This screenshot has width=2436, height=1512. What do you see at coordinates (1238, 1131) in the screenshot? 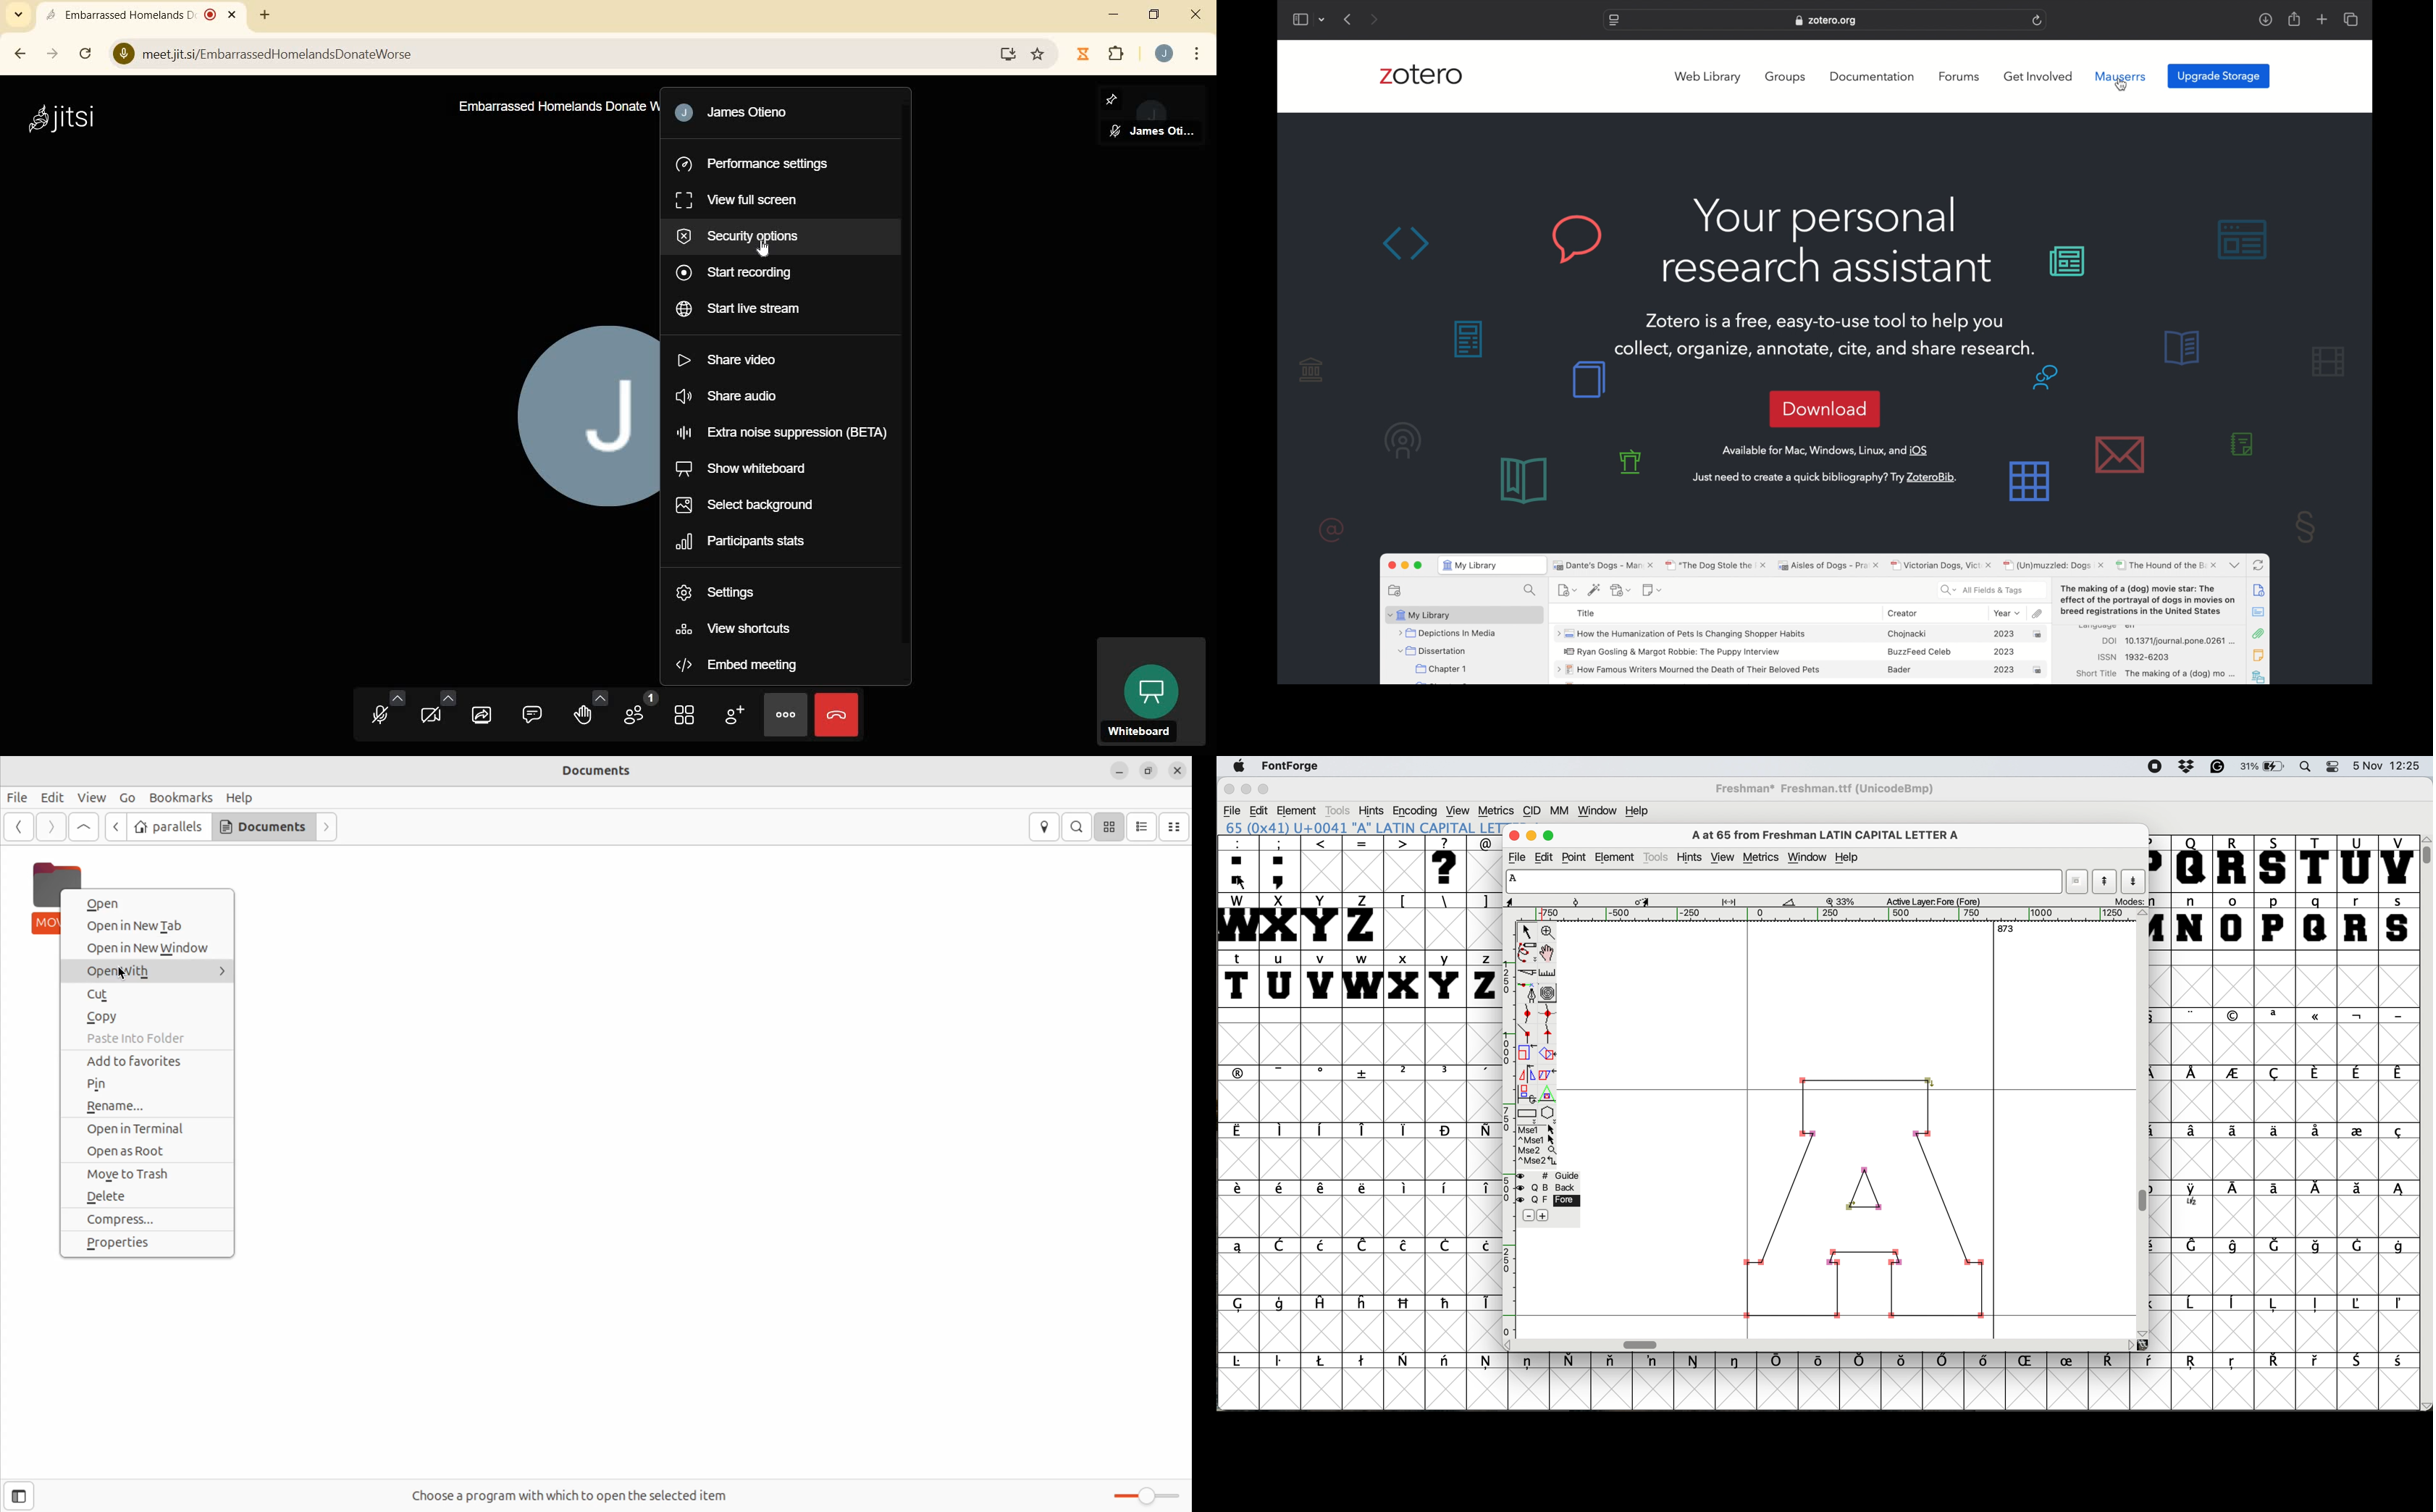
I see `symbol` at bounding box center [1238, 1131].